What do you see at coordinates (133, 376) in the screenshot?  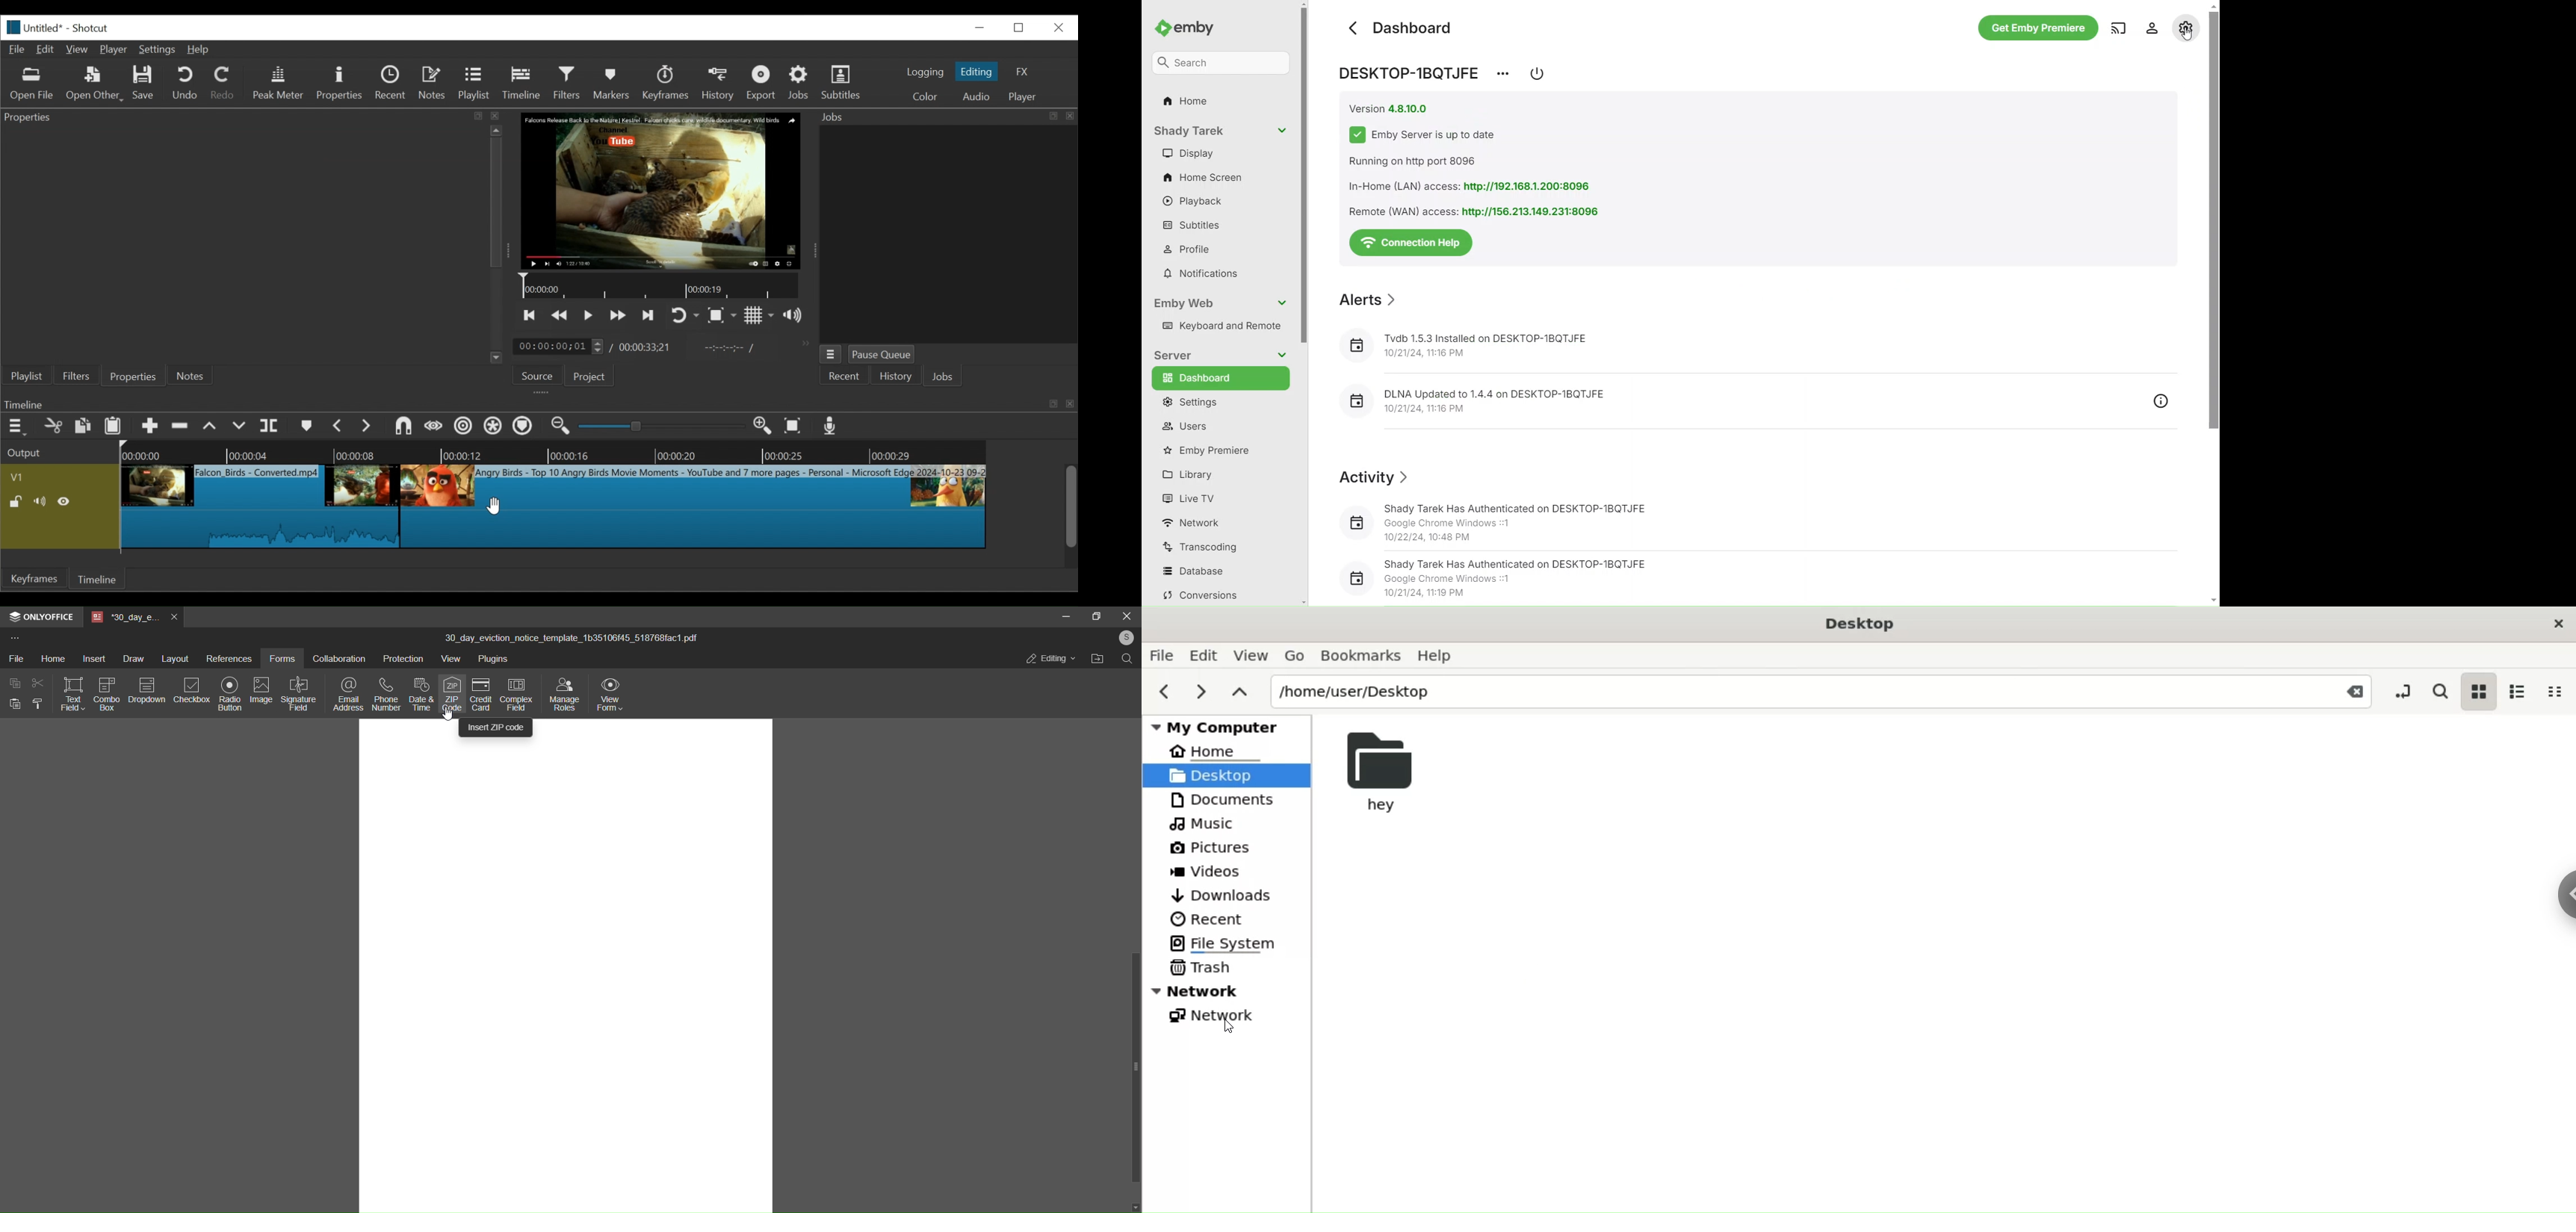 I see `Properties` at bounding box center [133, 376].